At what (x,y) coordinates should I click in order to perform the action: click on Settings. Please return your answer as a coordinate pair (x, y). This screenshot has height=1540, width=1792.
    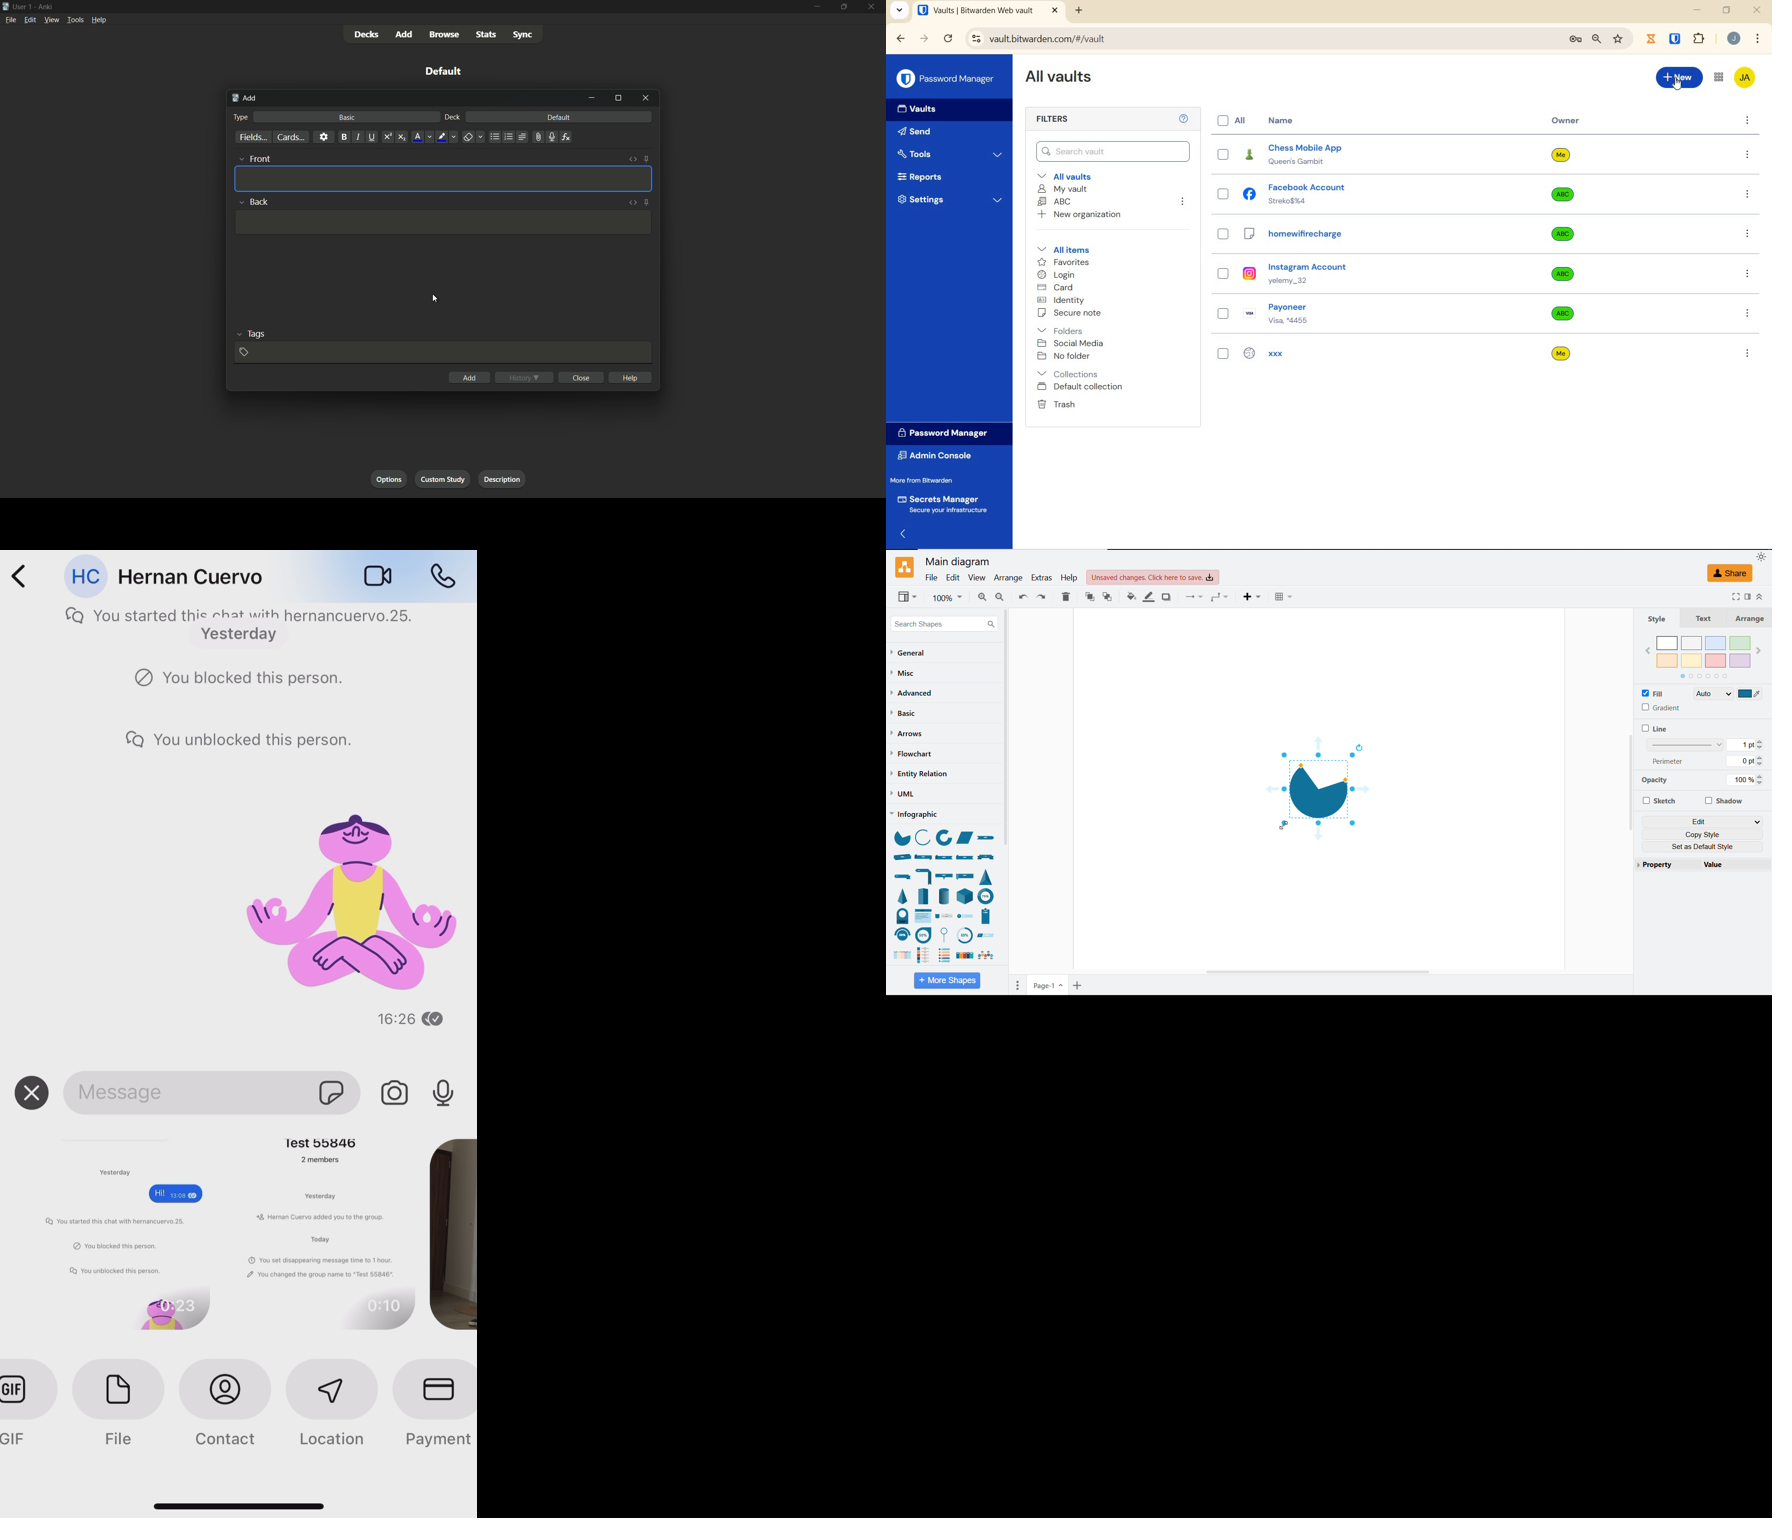
    Looking at the image, I should click on (952, 201).